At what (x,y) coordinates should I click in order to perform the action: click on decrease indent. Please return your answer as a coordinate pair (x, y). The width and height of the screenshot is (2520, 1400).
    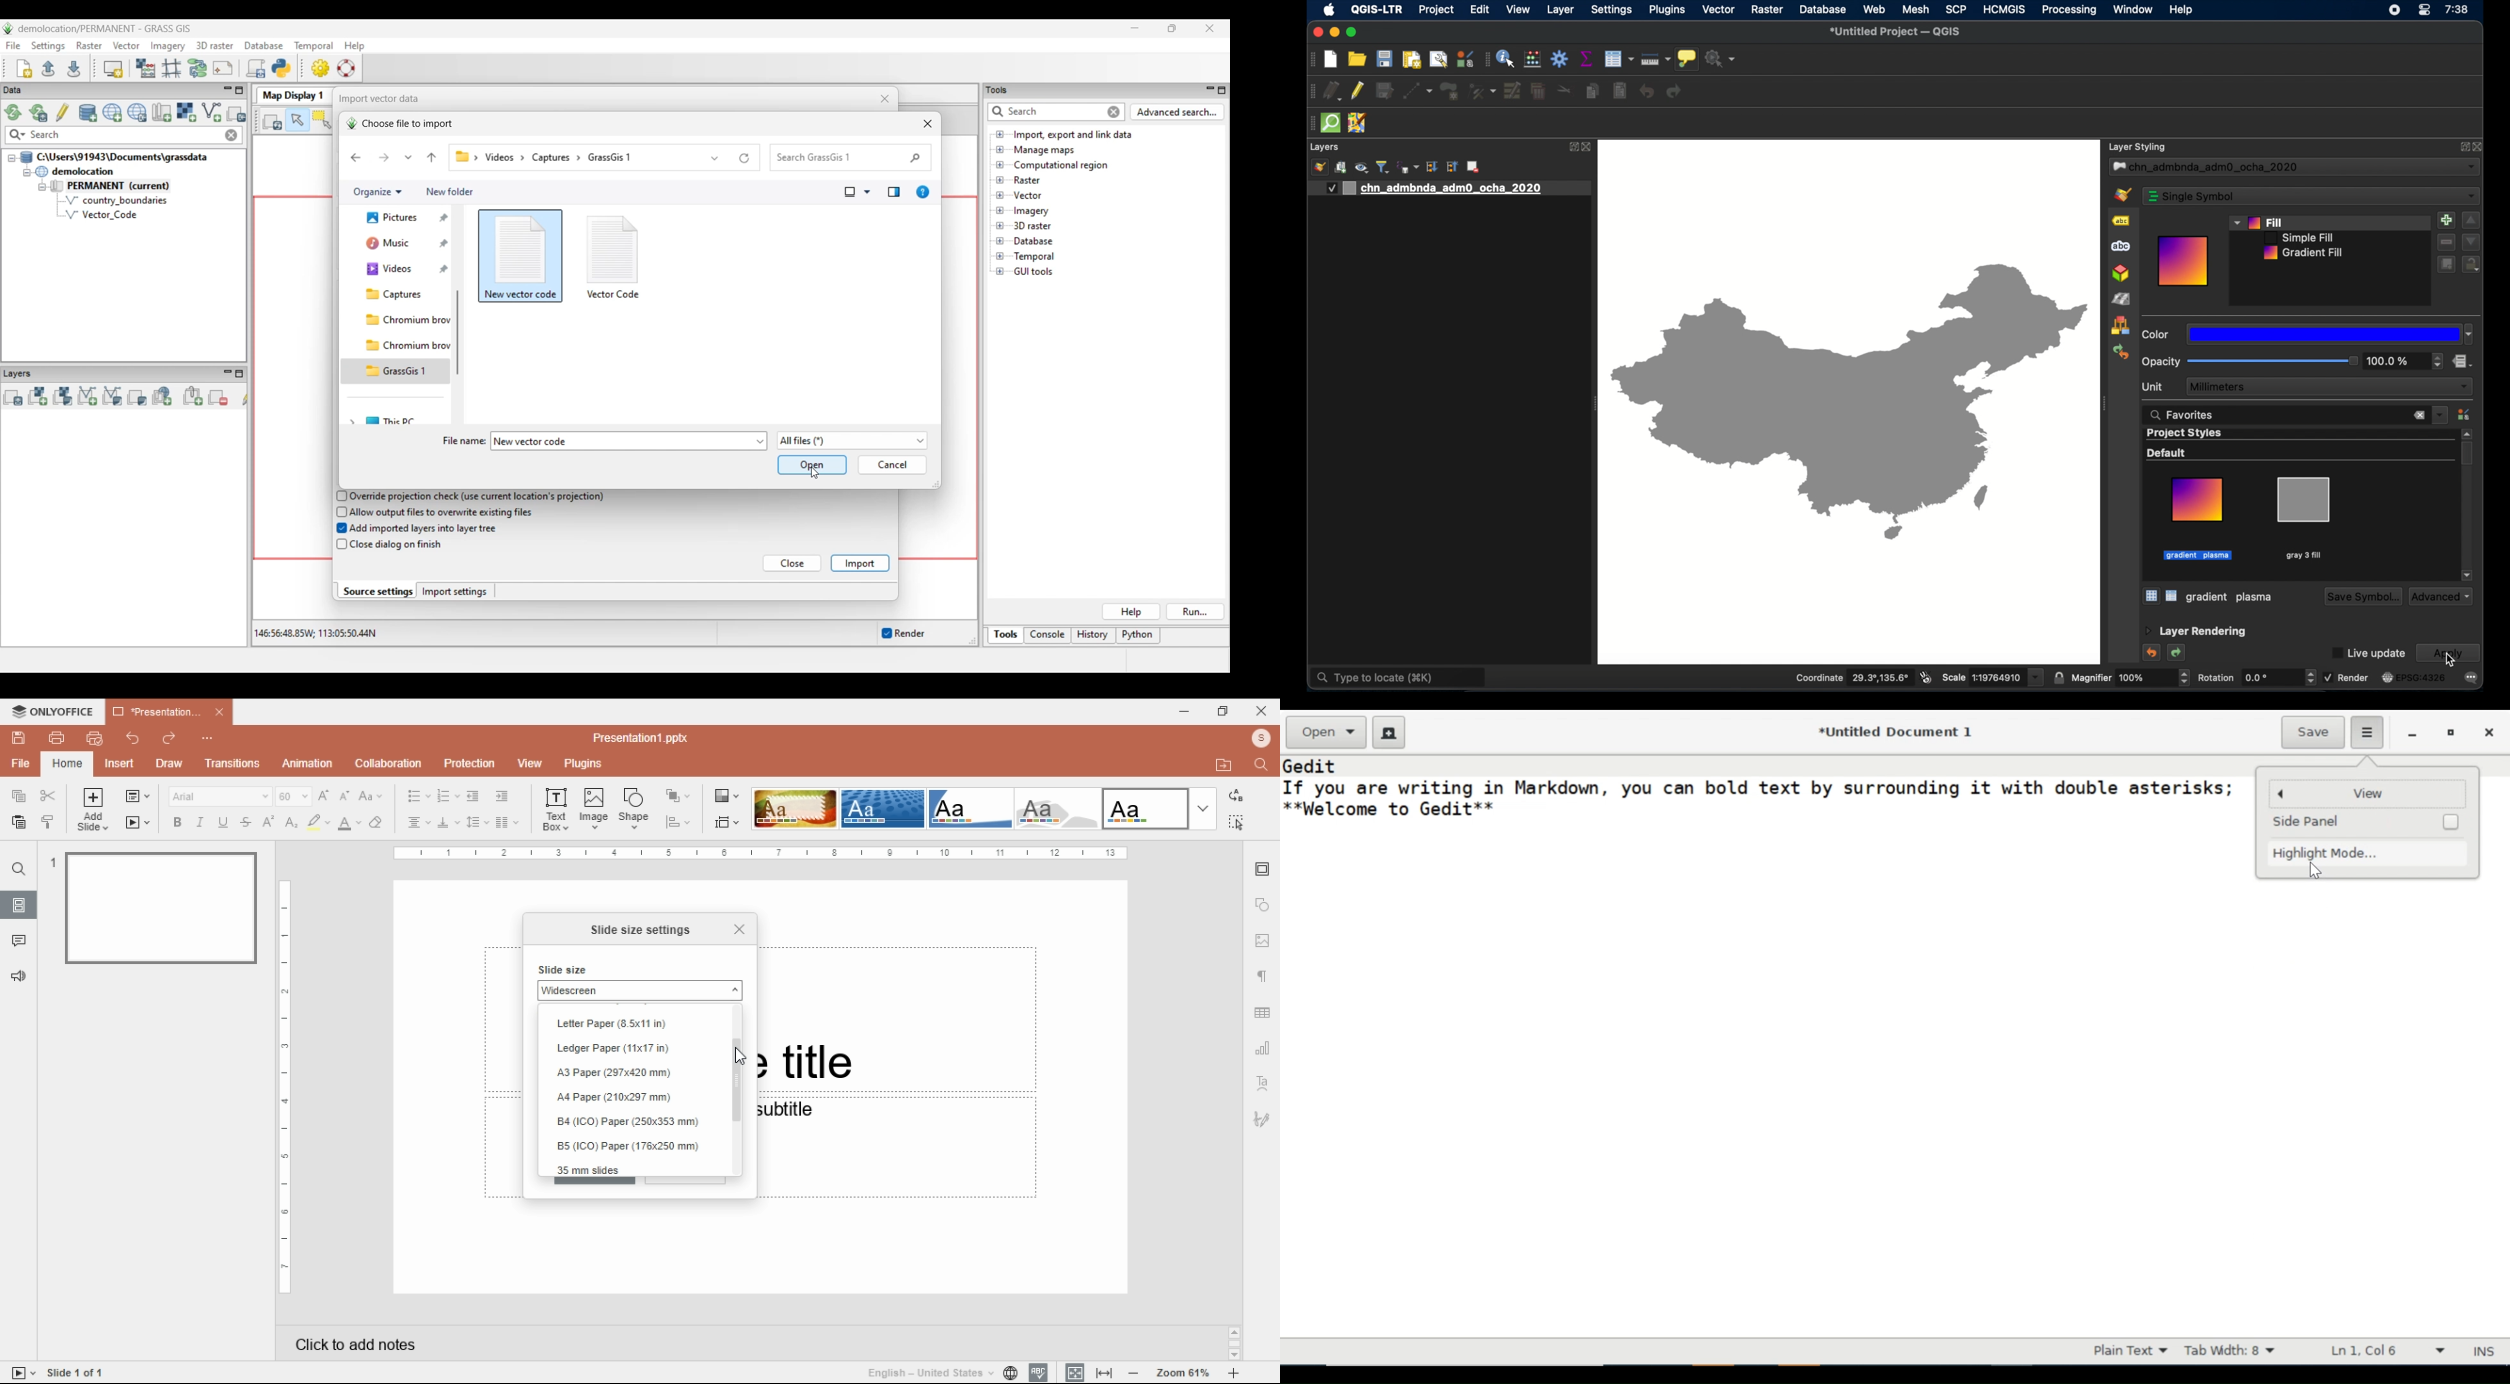
    Looking at the image, I should click on (472, 797).